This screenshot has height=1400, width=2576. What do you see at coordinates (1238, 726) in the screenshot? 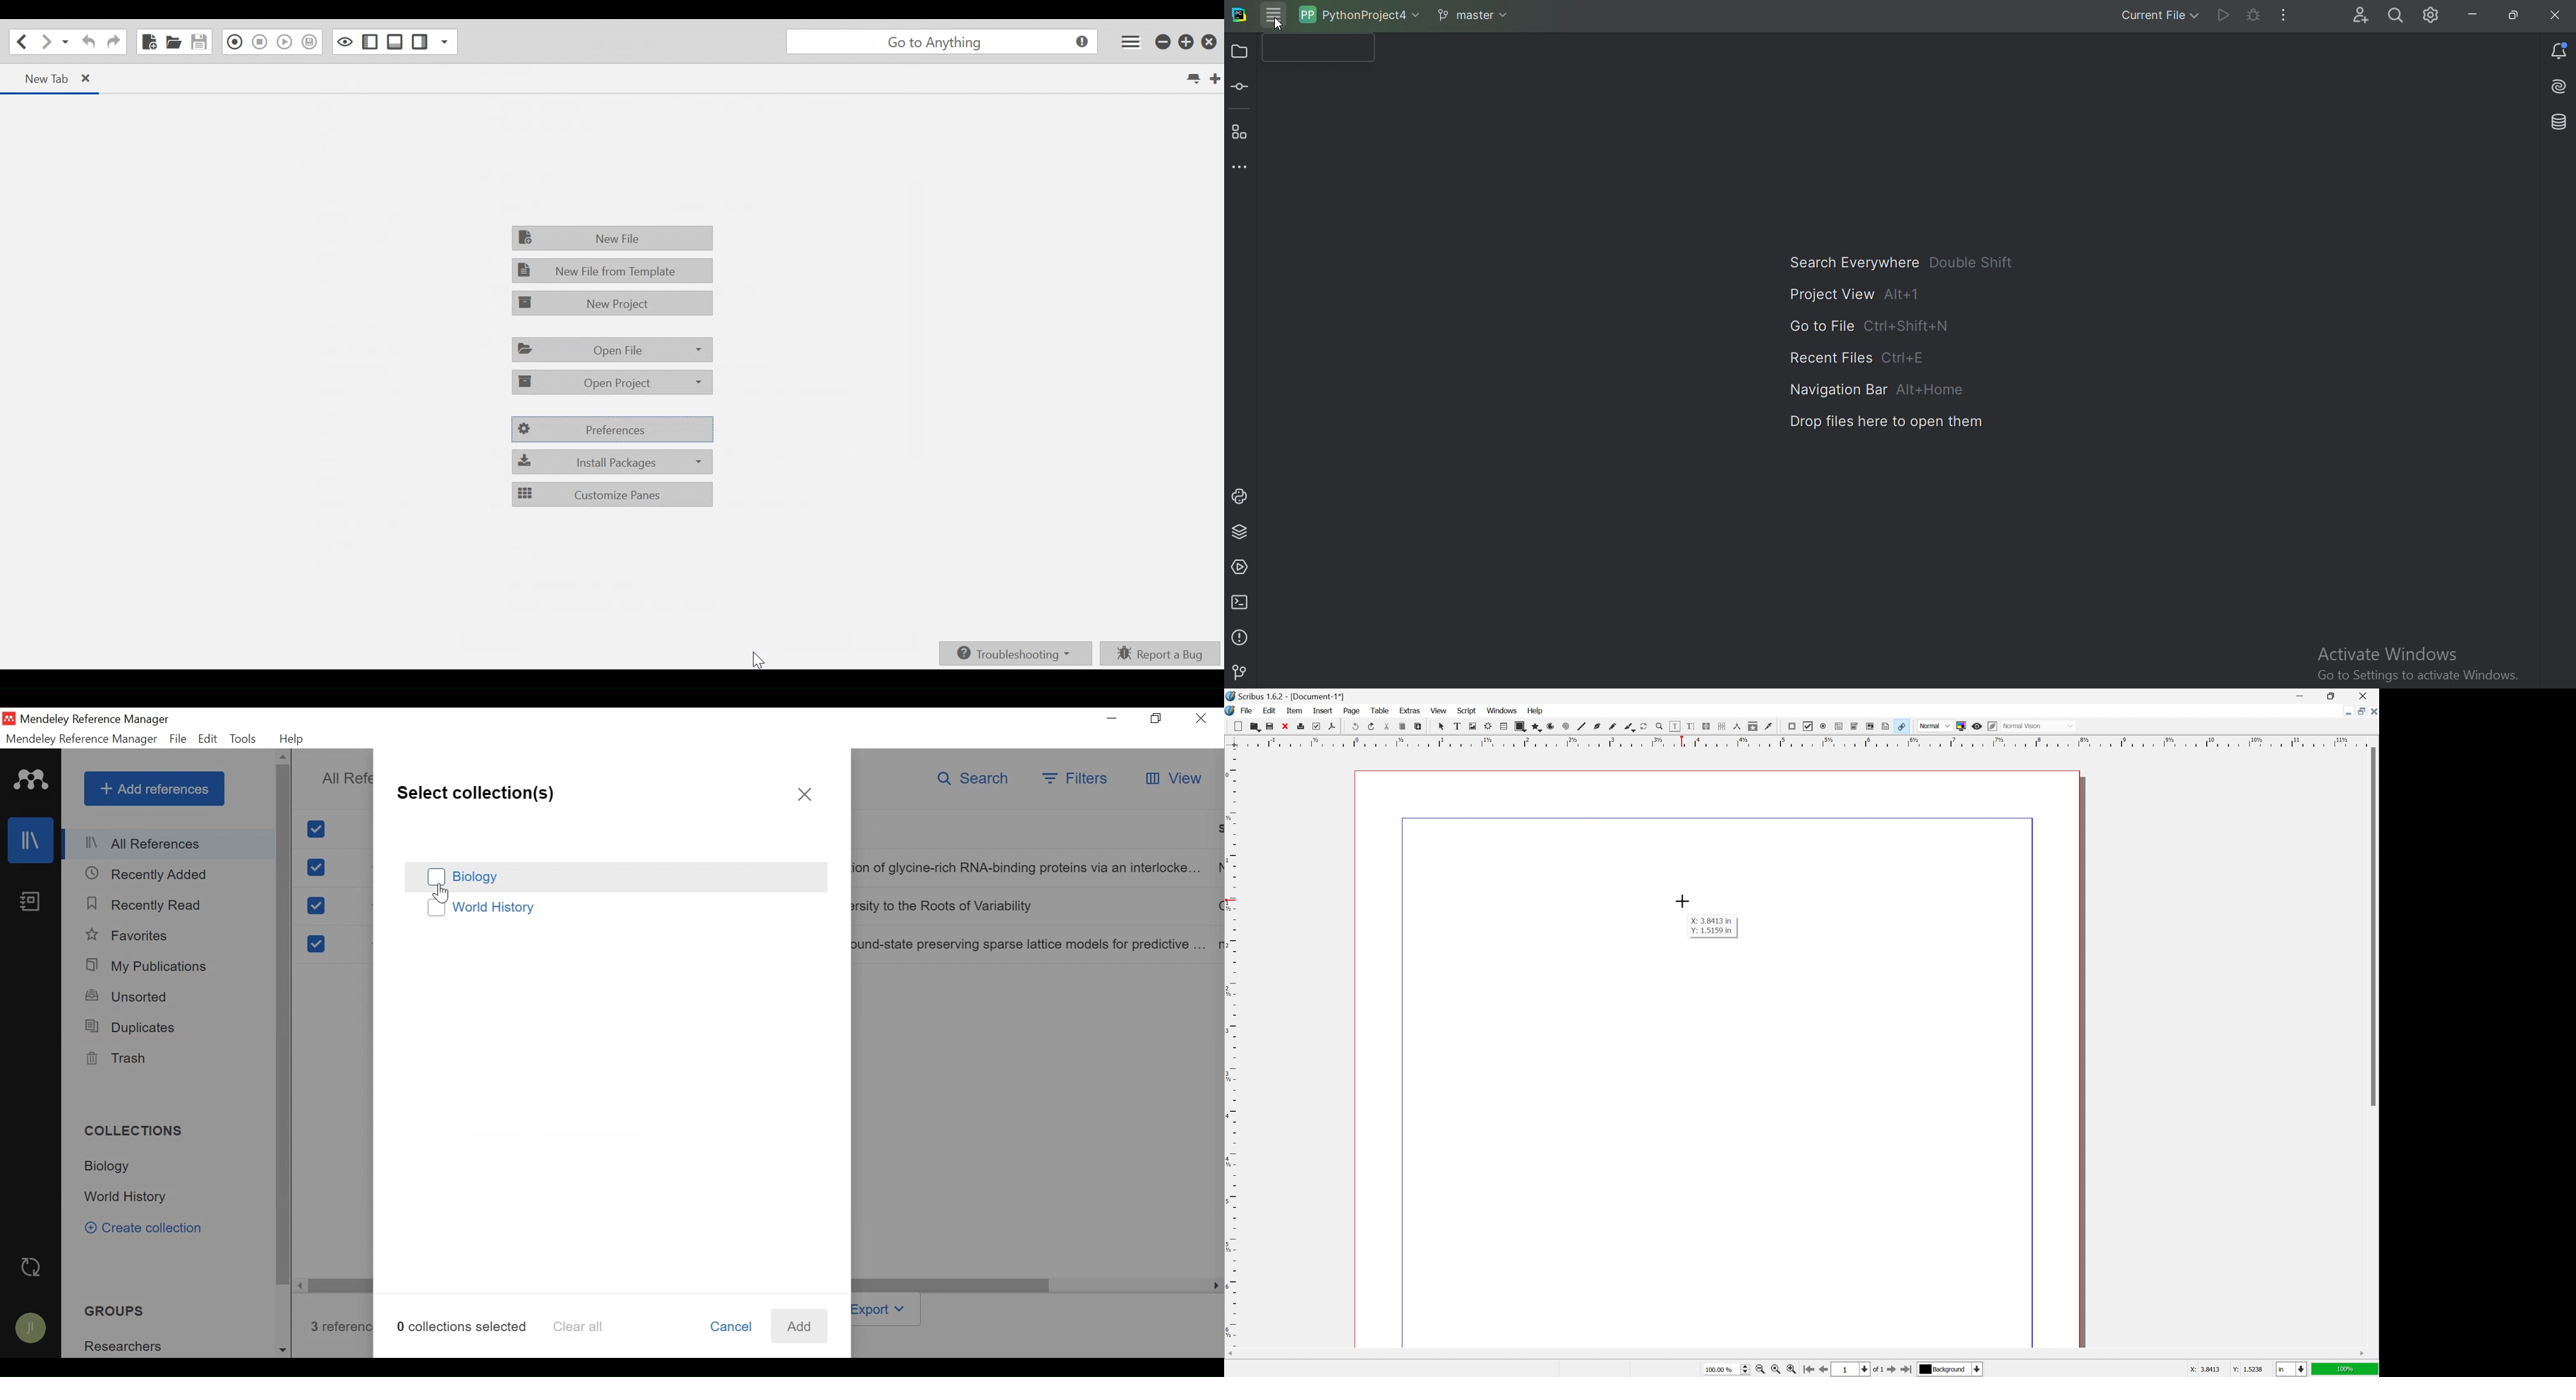
I see `new` at bounding box center [1238, 726].